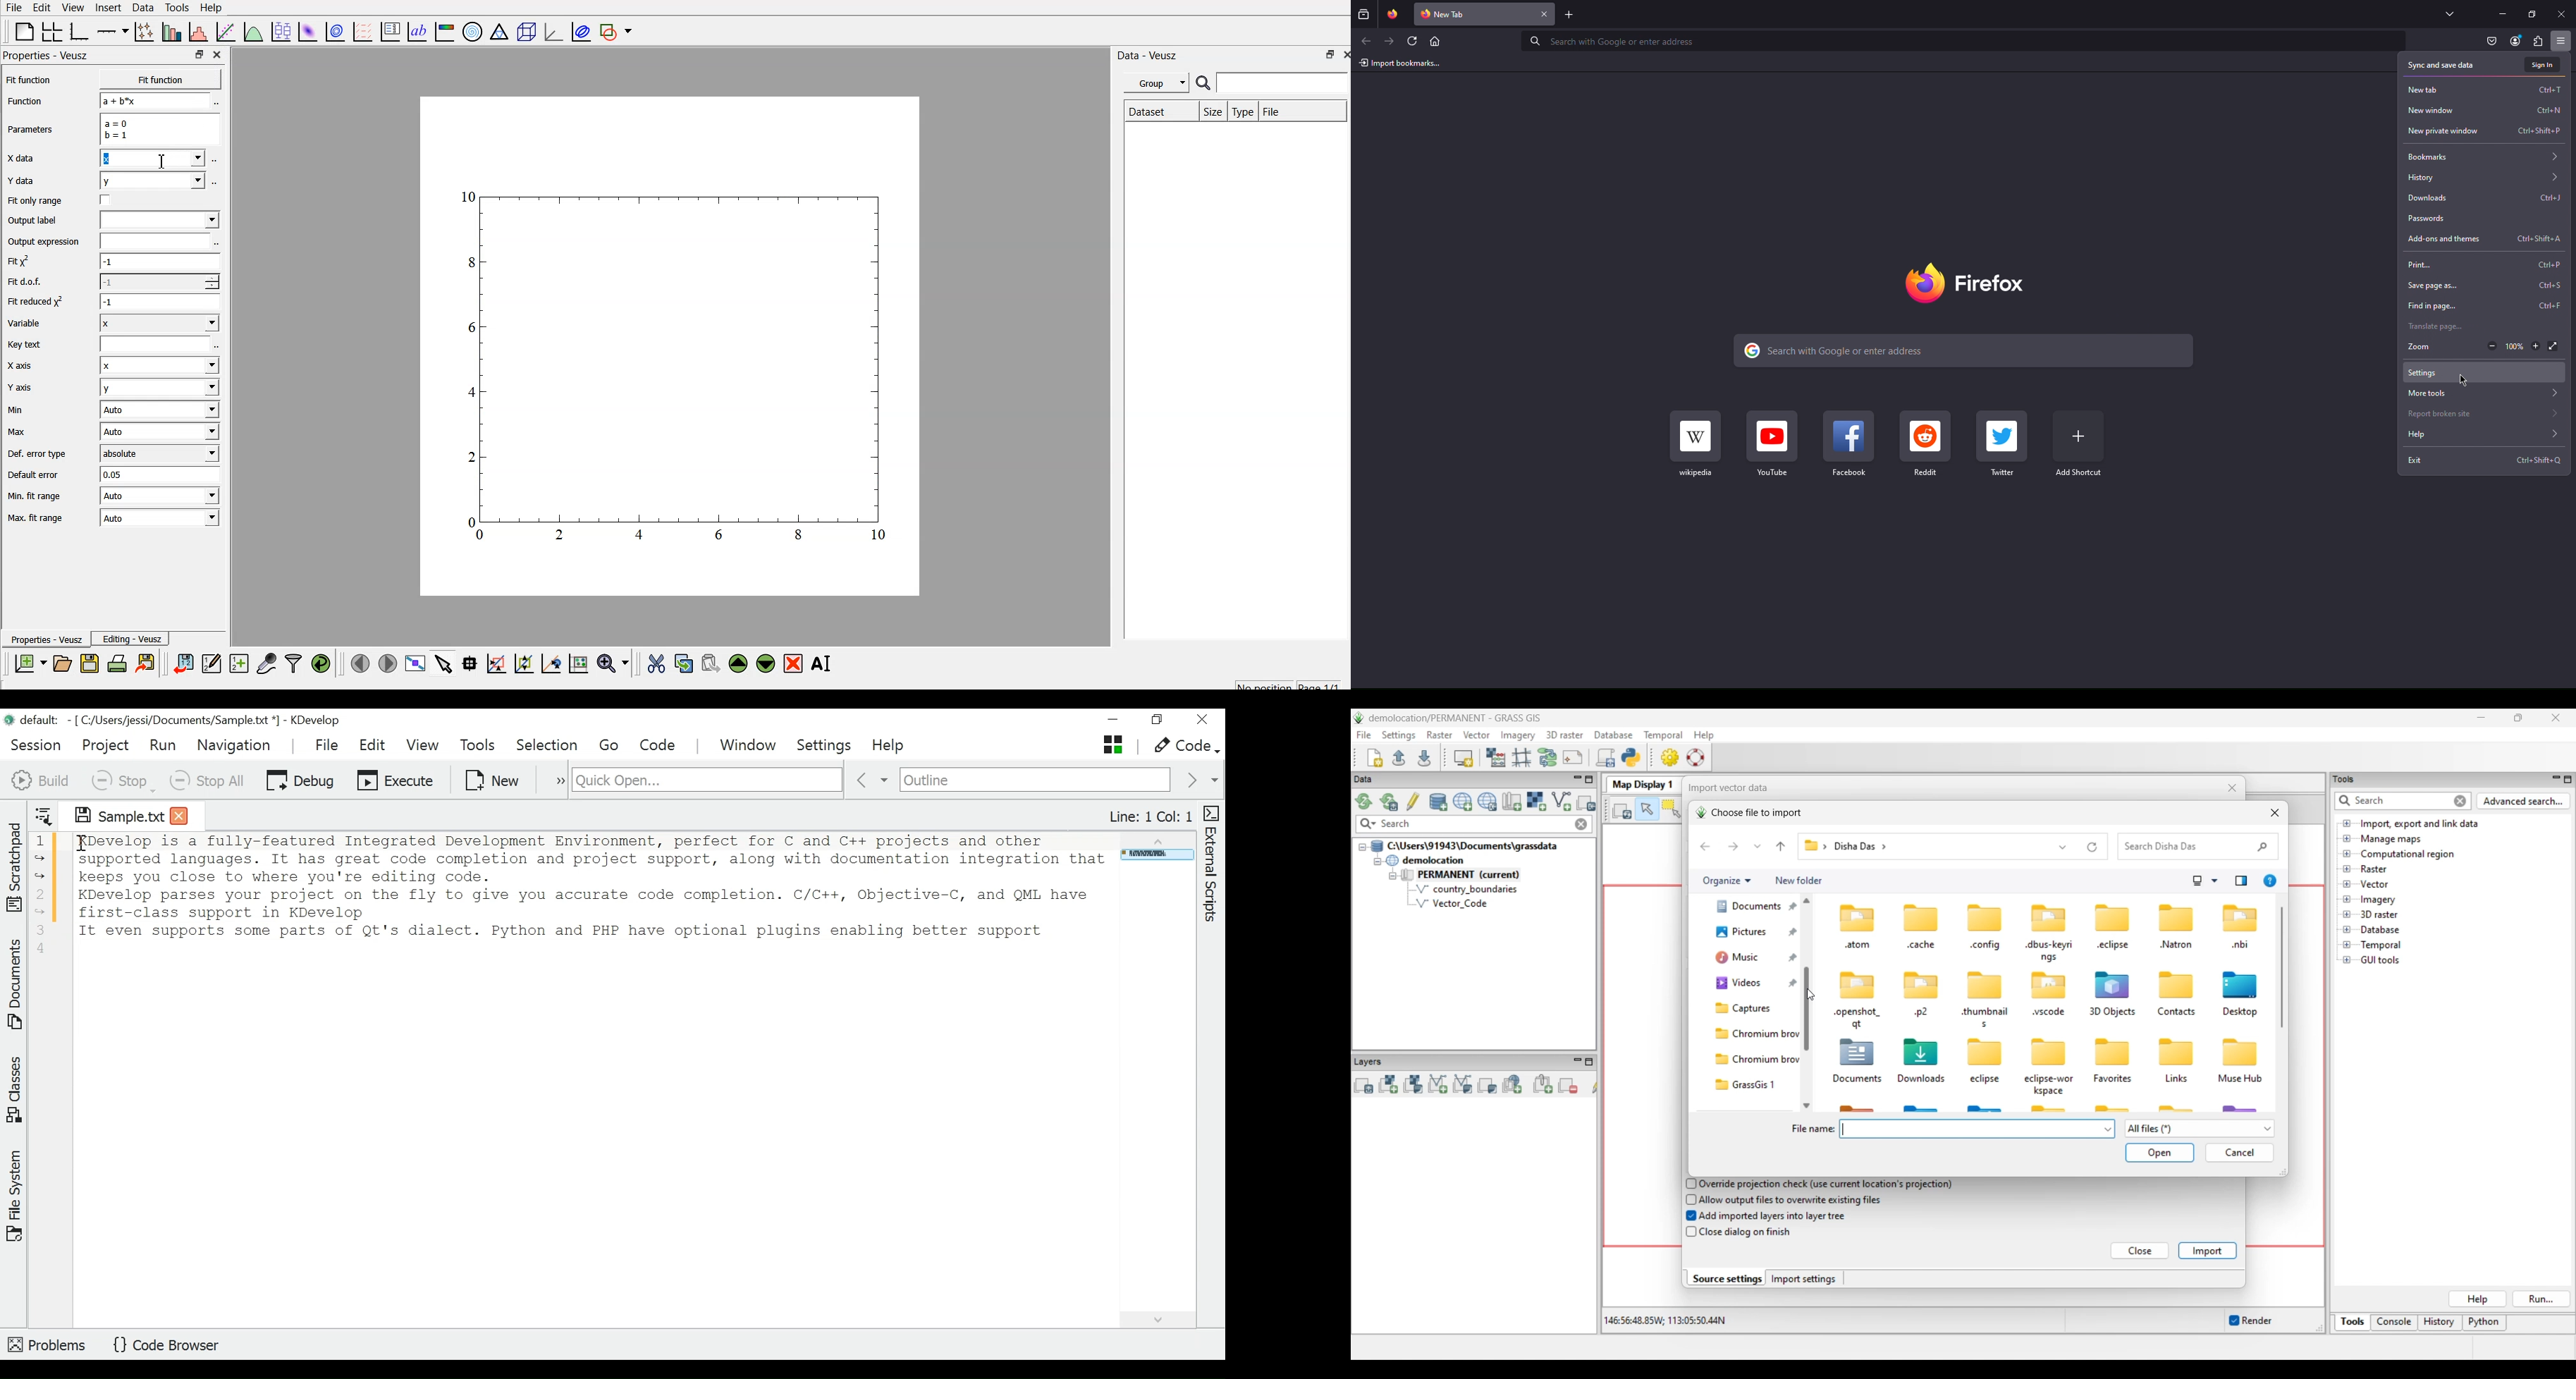 The width and height of the screenshot is (2576, 1400). I want to click on Fullscreen, so click(2553, 346).